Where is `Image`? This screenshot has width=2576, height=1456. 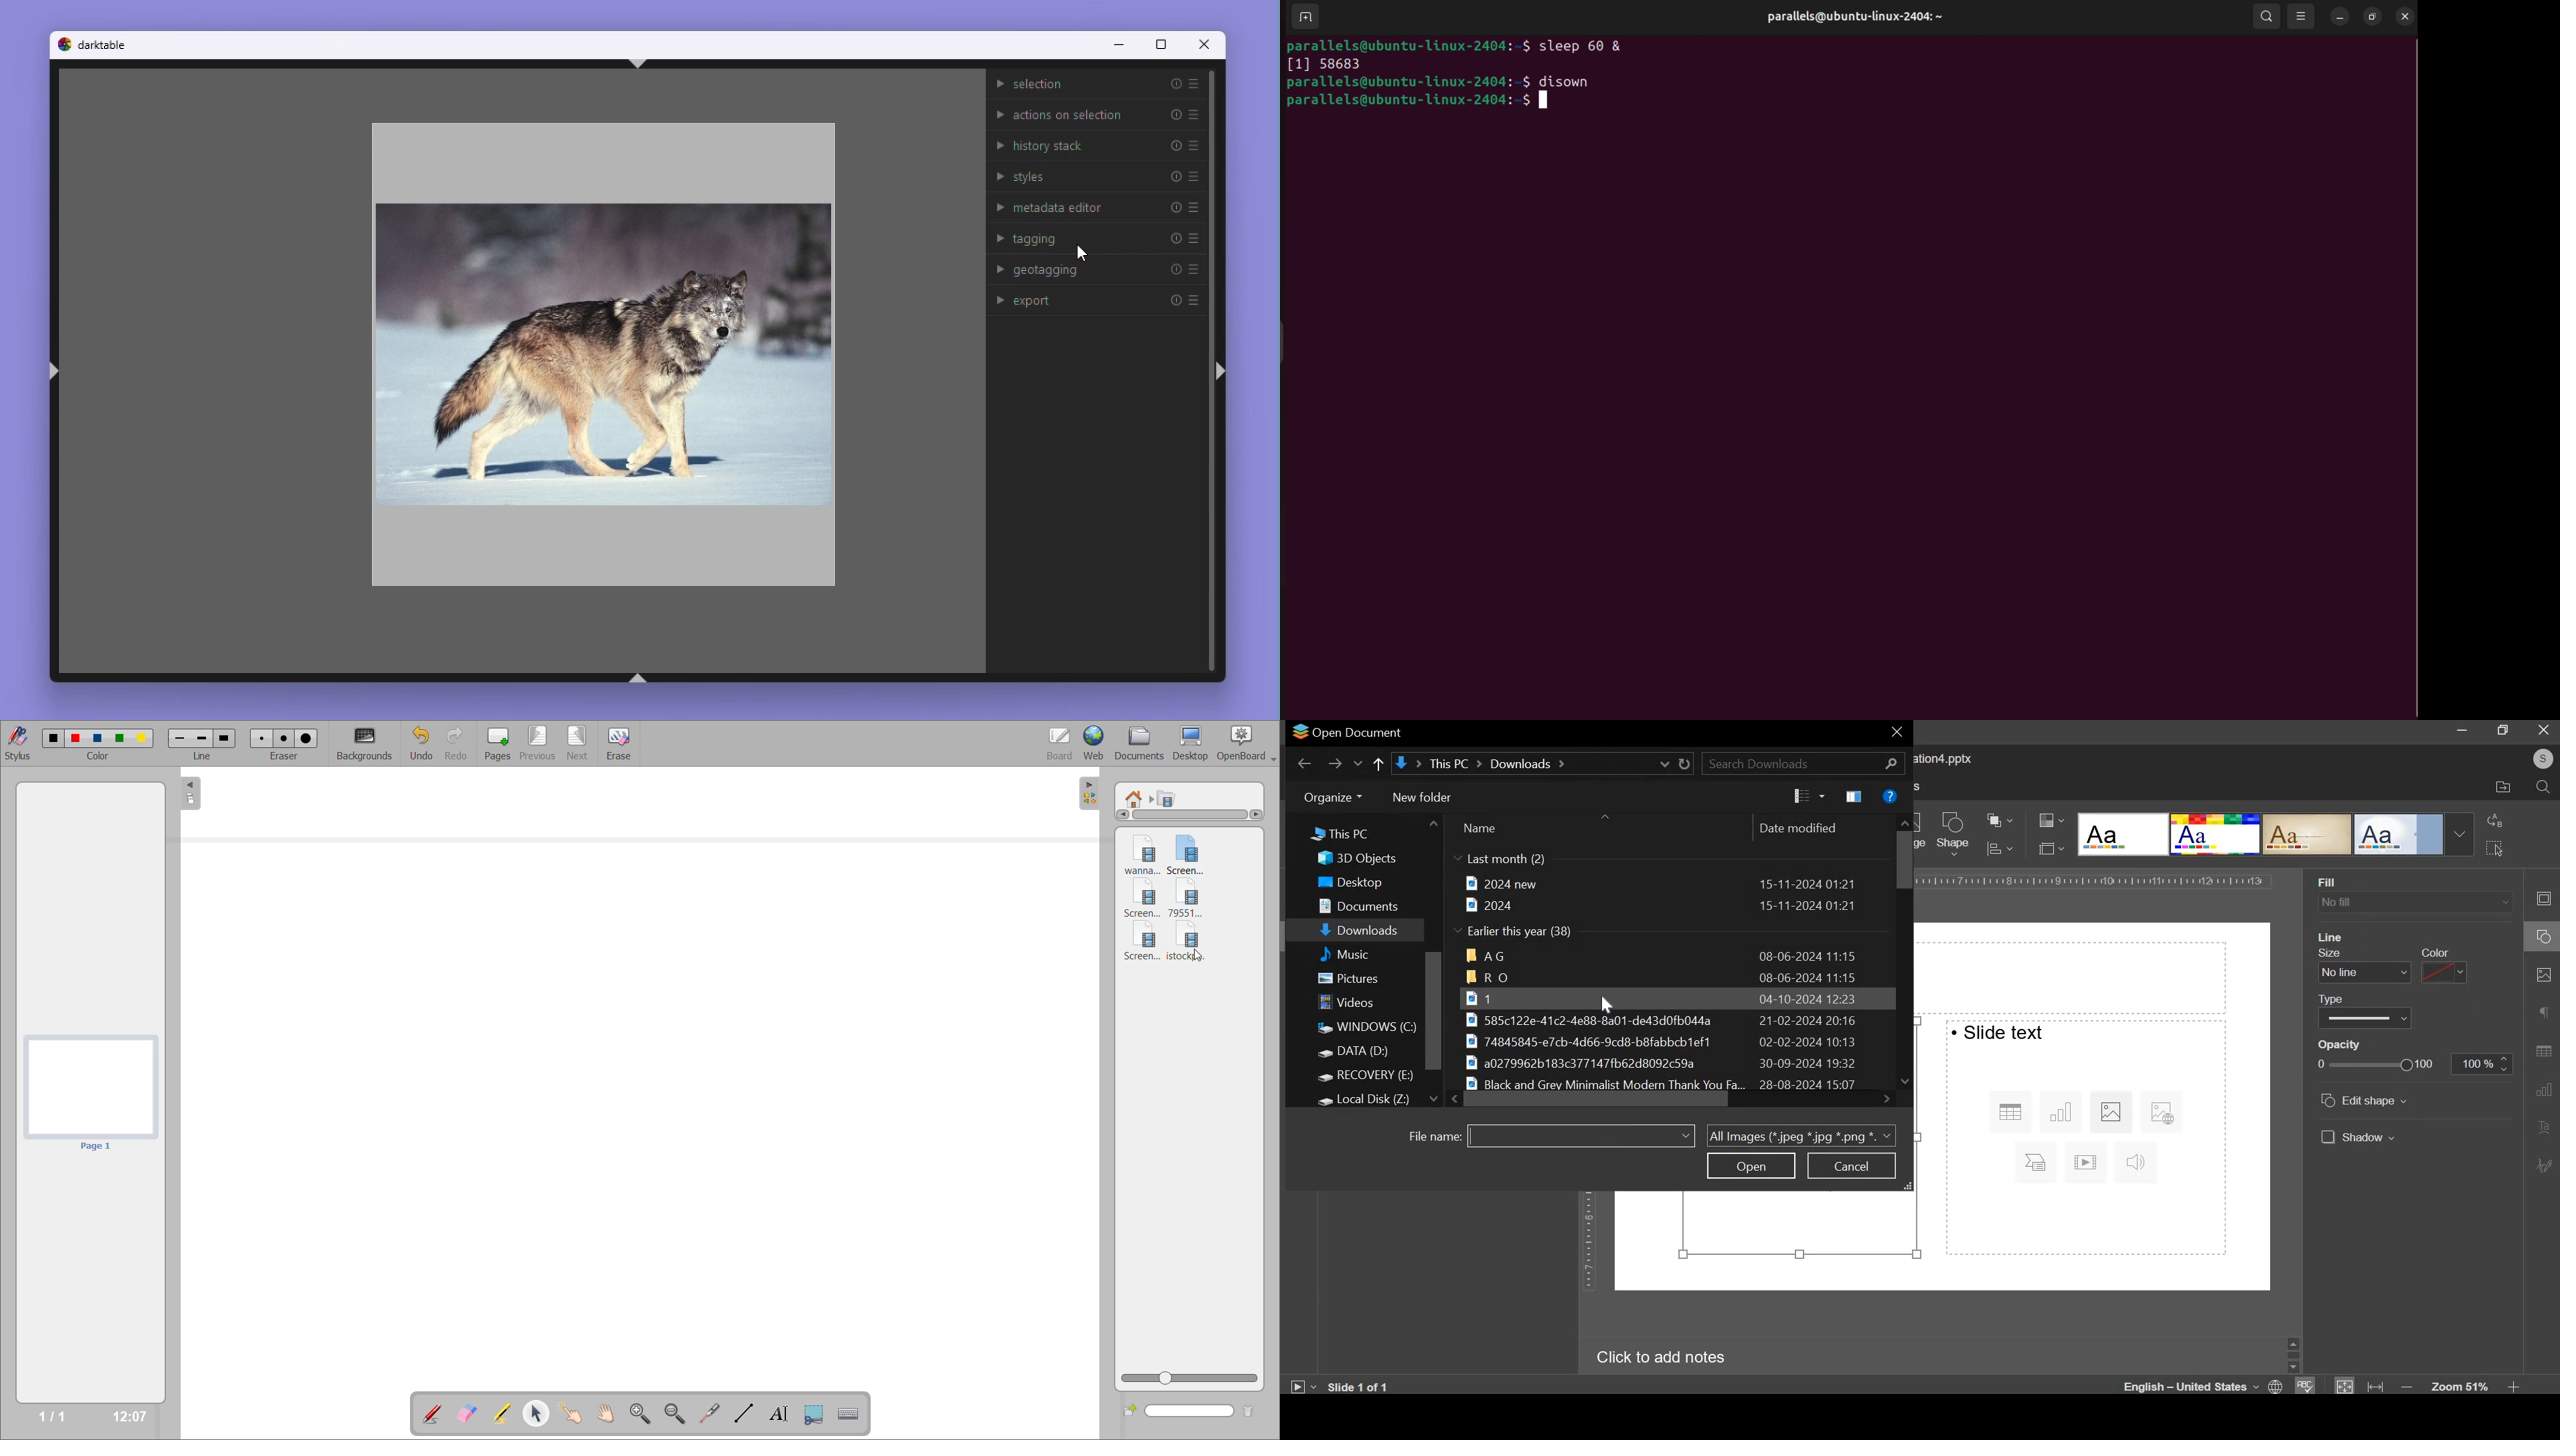
Image is located at coordinates (599, 348).